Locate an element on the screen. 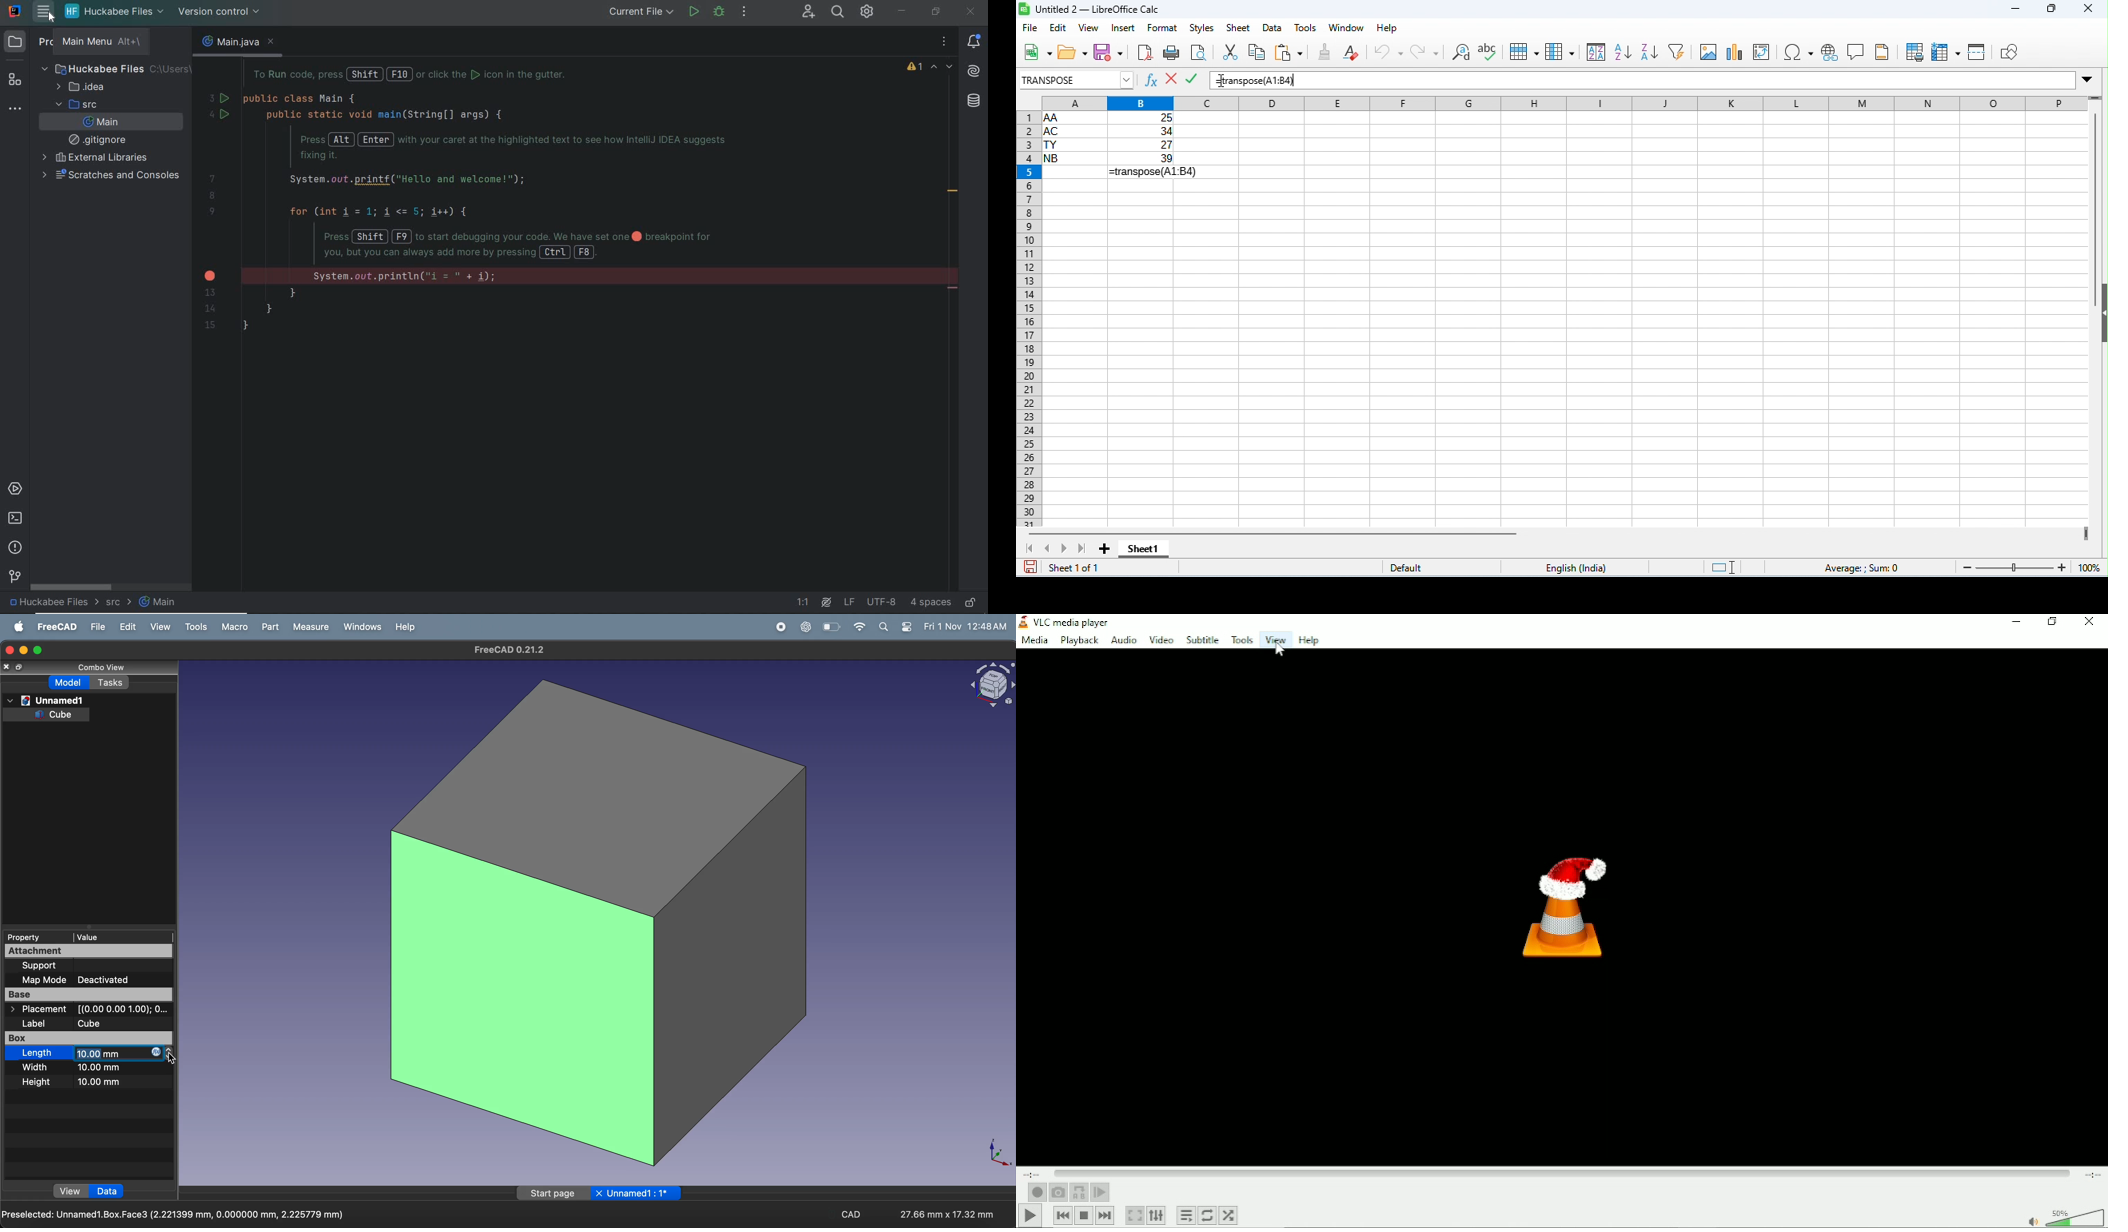 This screenshot has height=1232, width=2128. base is located at coordinates (85, 994).